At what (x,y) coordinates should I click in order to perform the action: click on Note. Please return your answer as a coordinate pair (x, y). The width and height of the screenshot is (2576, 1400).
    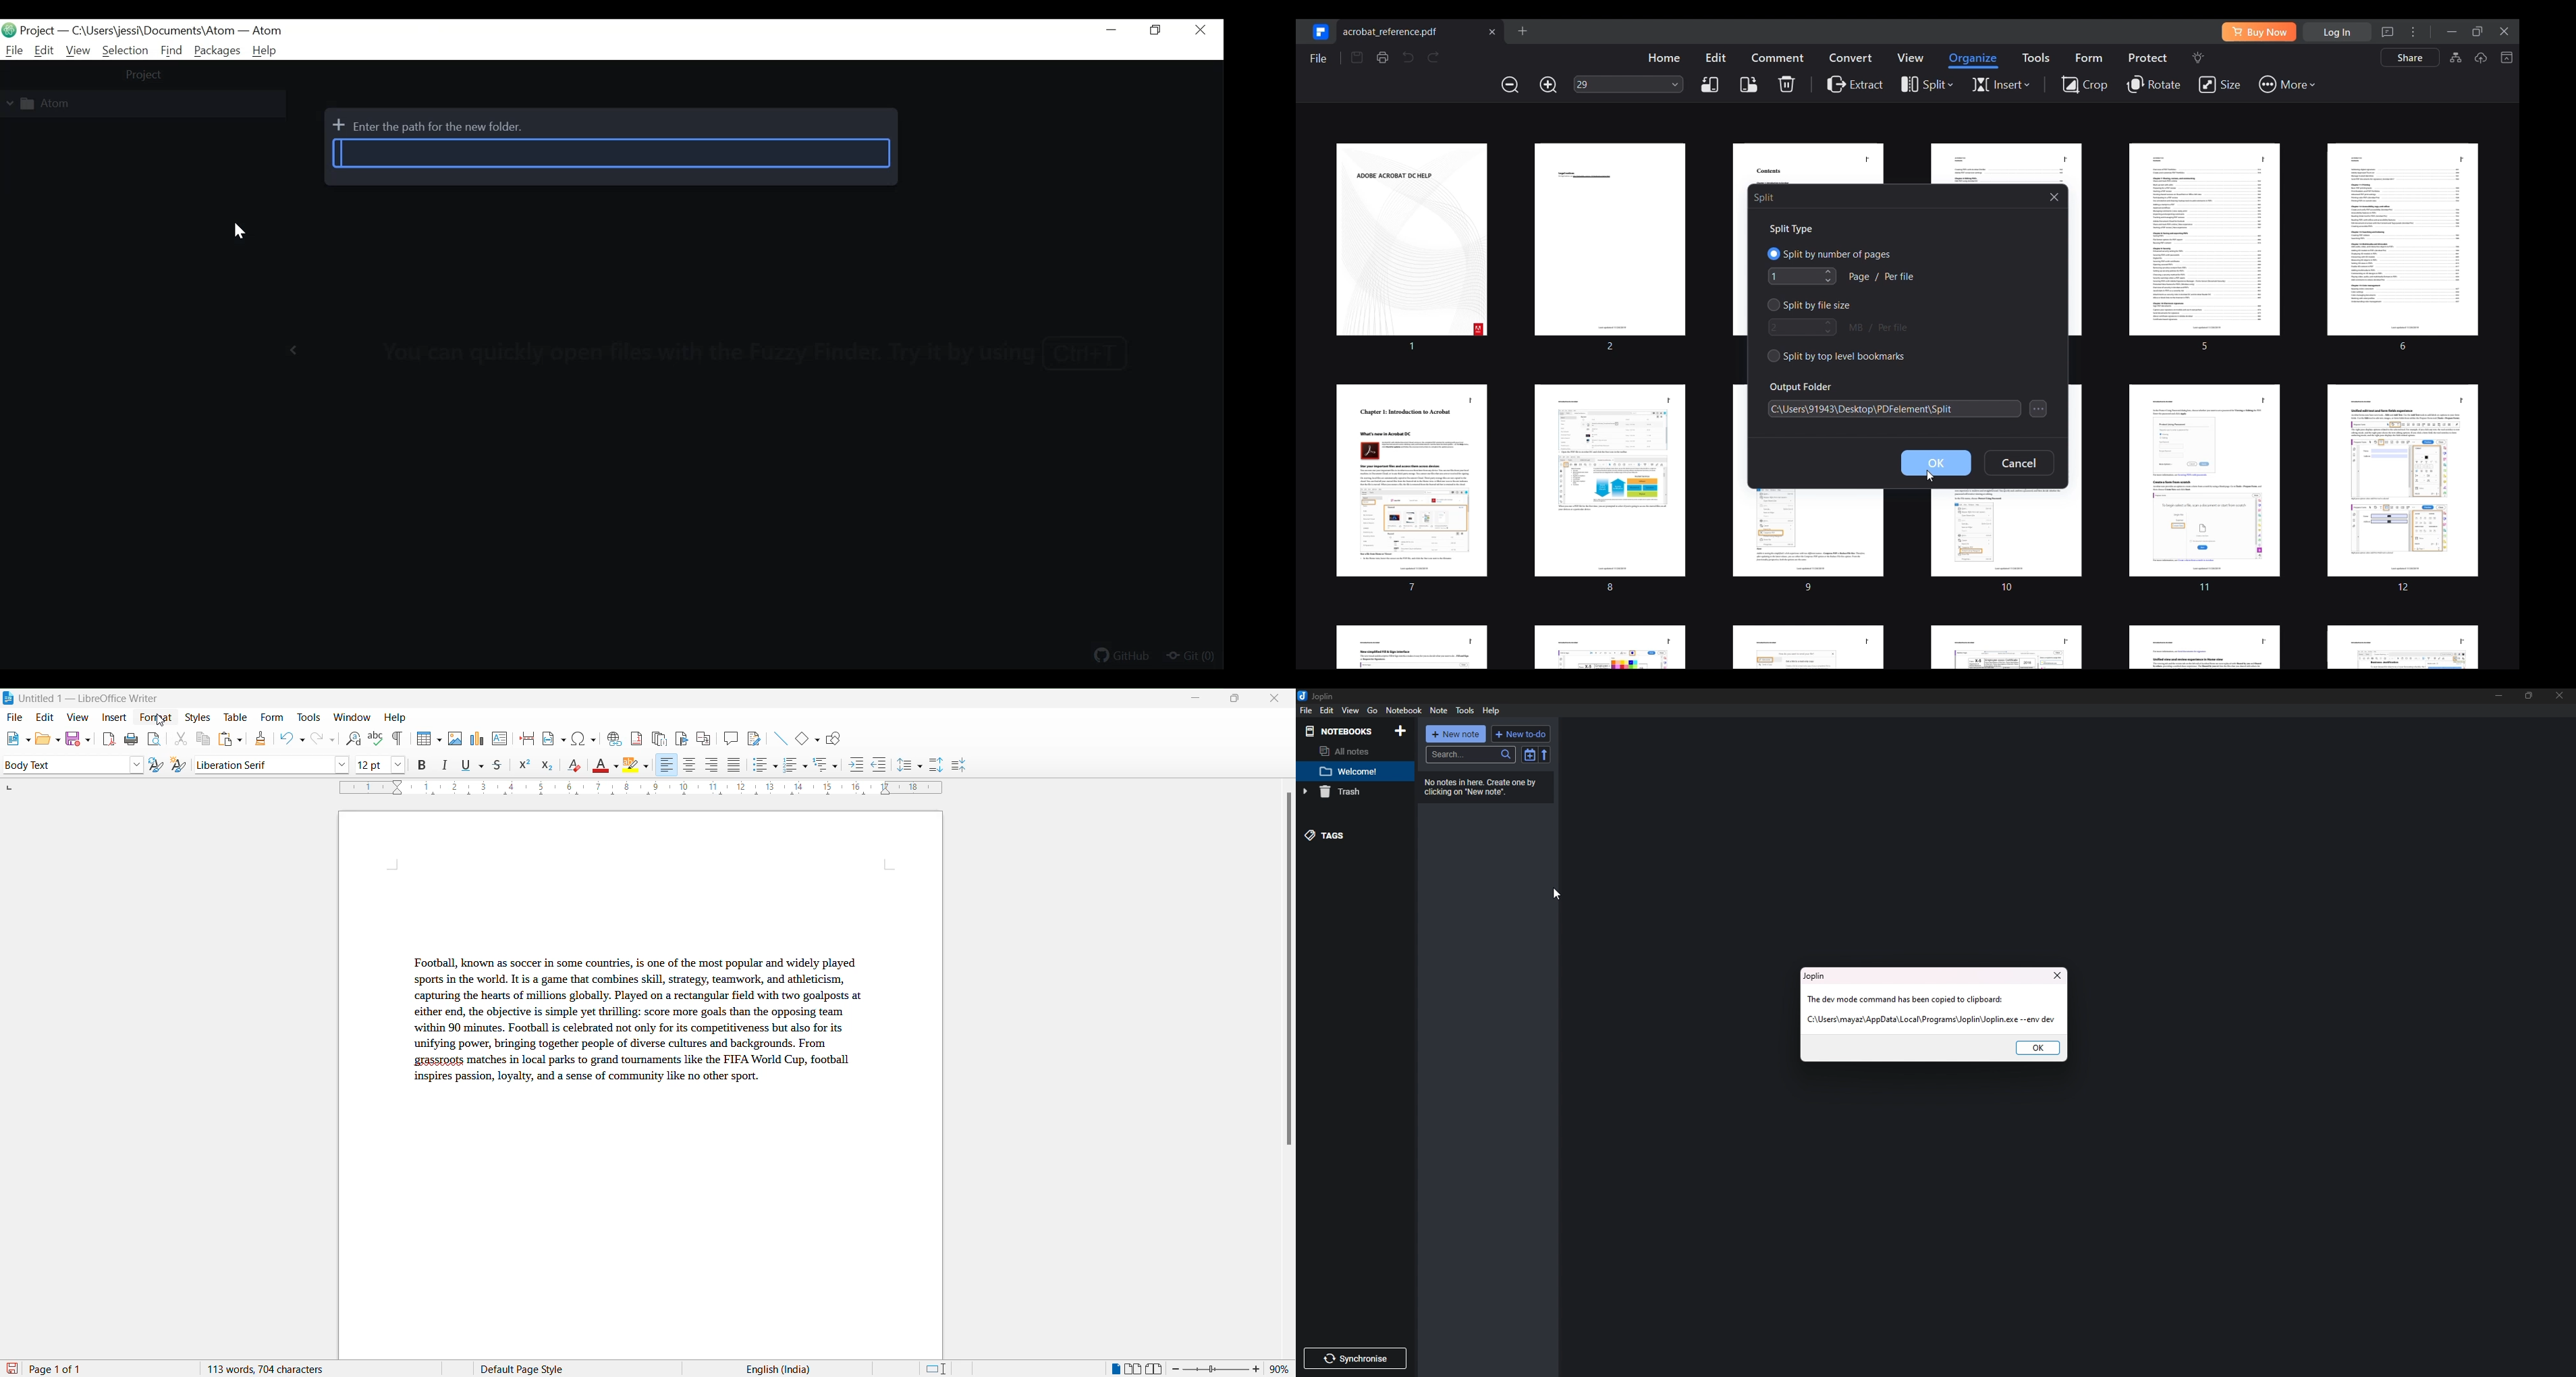
    Looking at the image, I should click on (1351, 772).